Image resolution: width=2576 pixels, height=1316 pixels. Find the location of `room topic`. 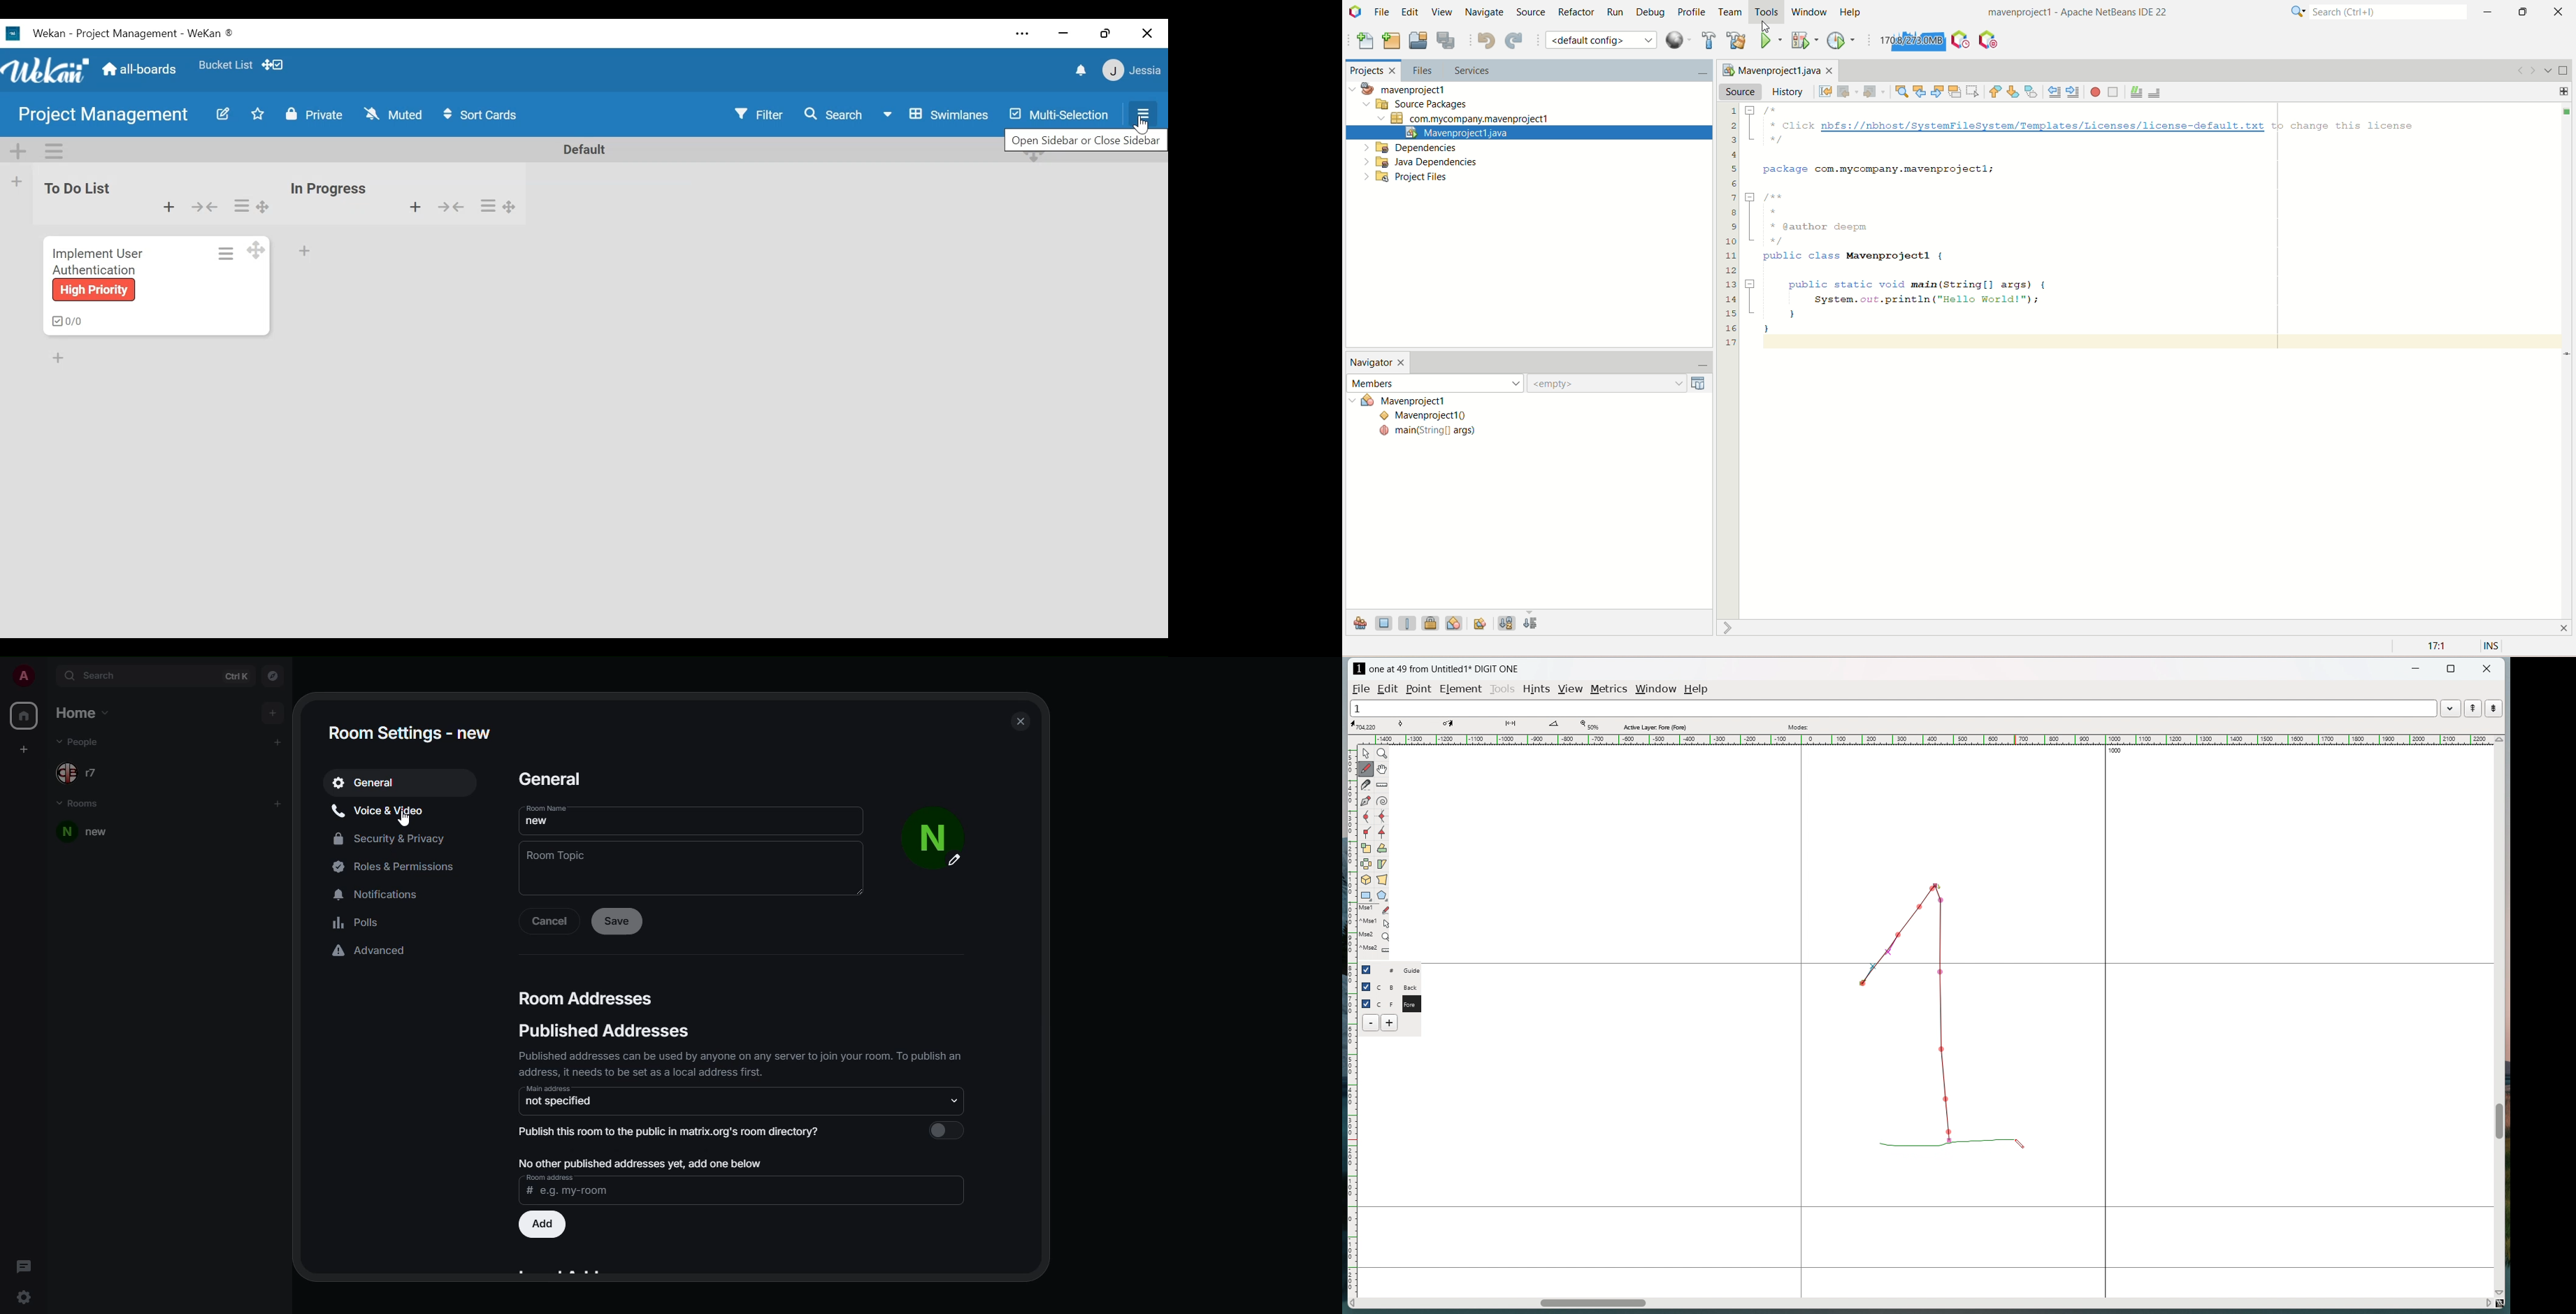

room topic is located at coordinates (564, 860).